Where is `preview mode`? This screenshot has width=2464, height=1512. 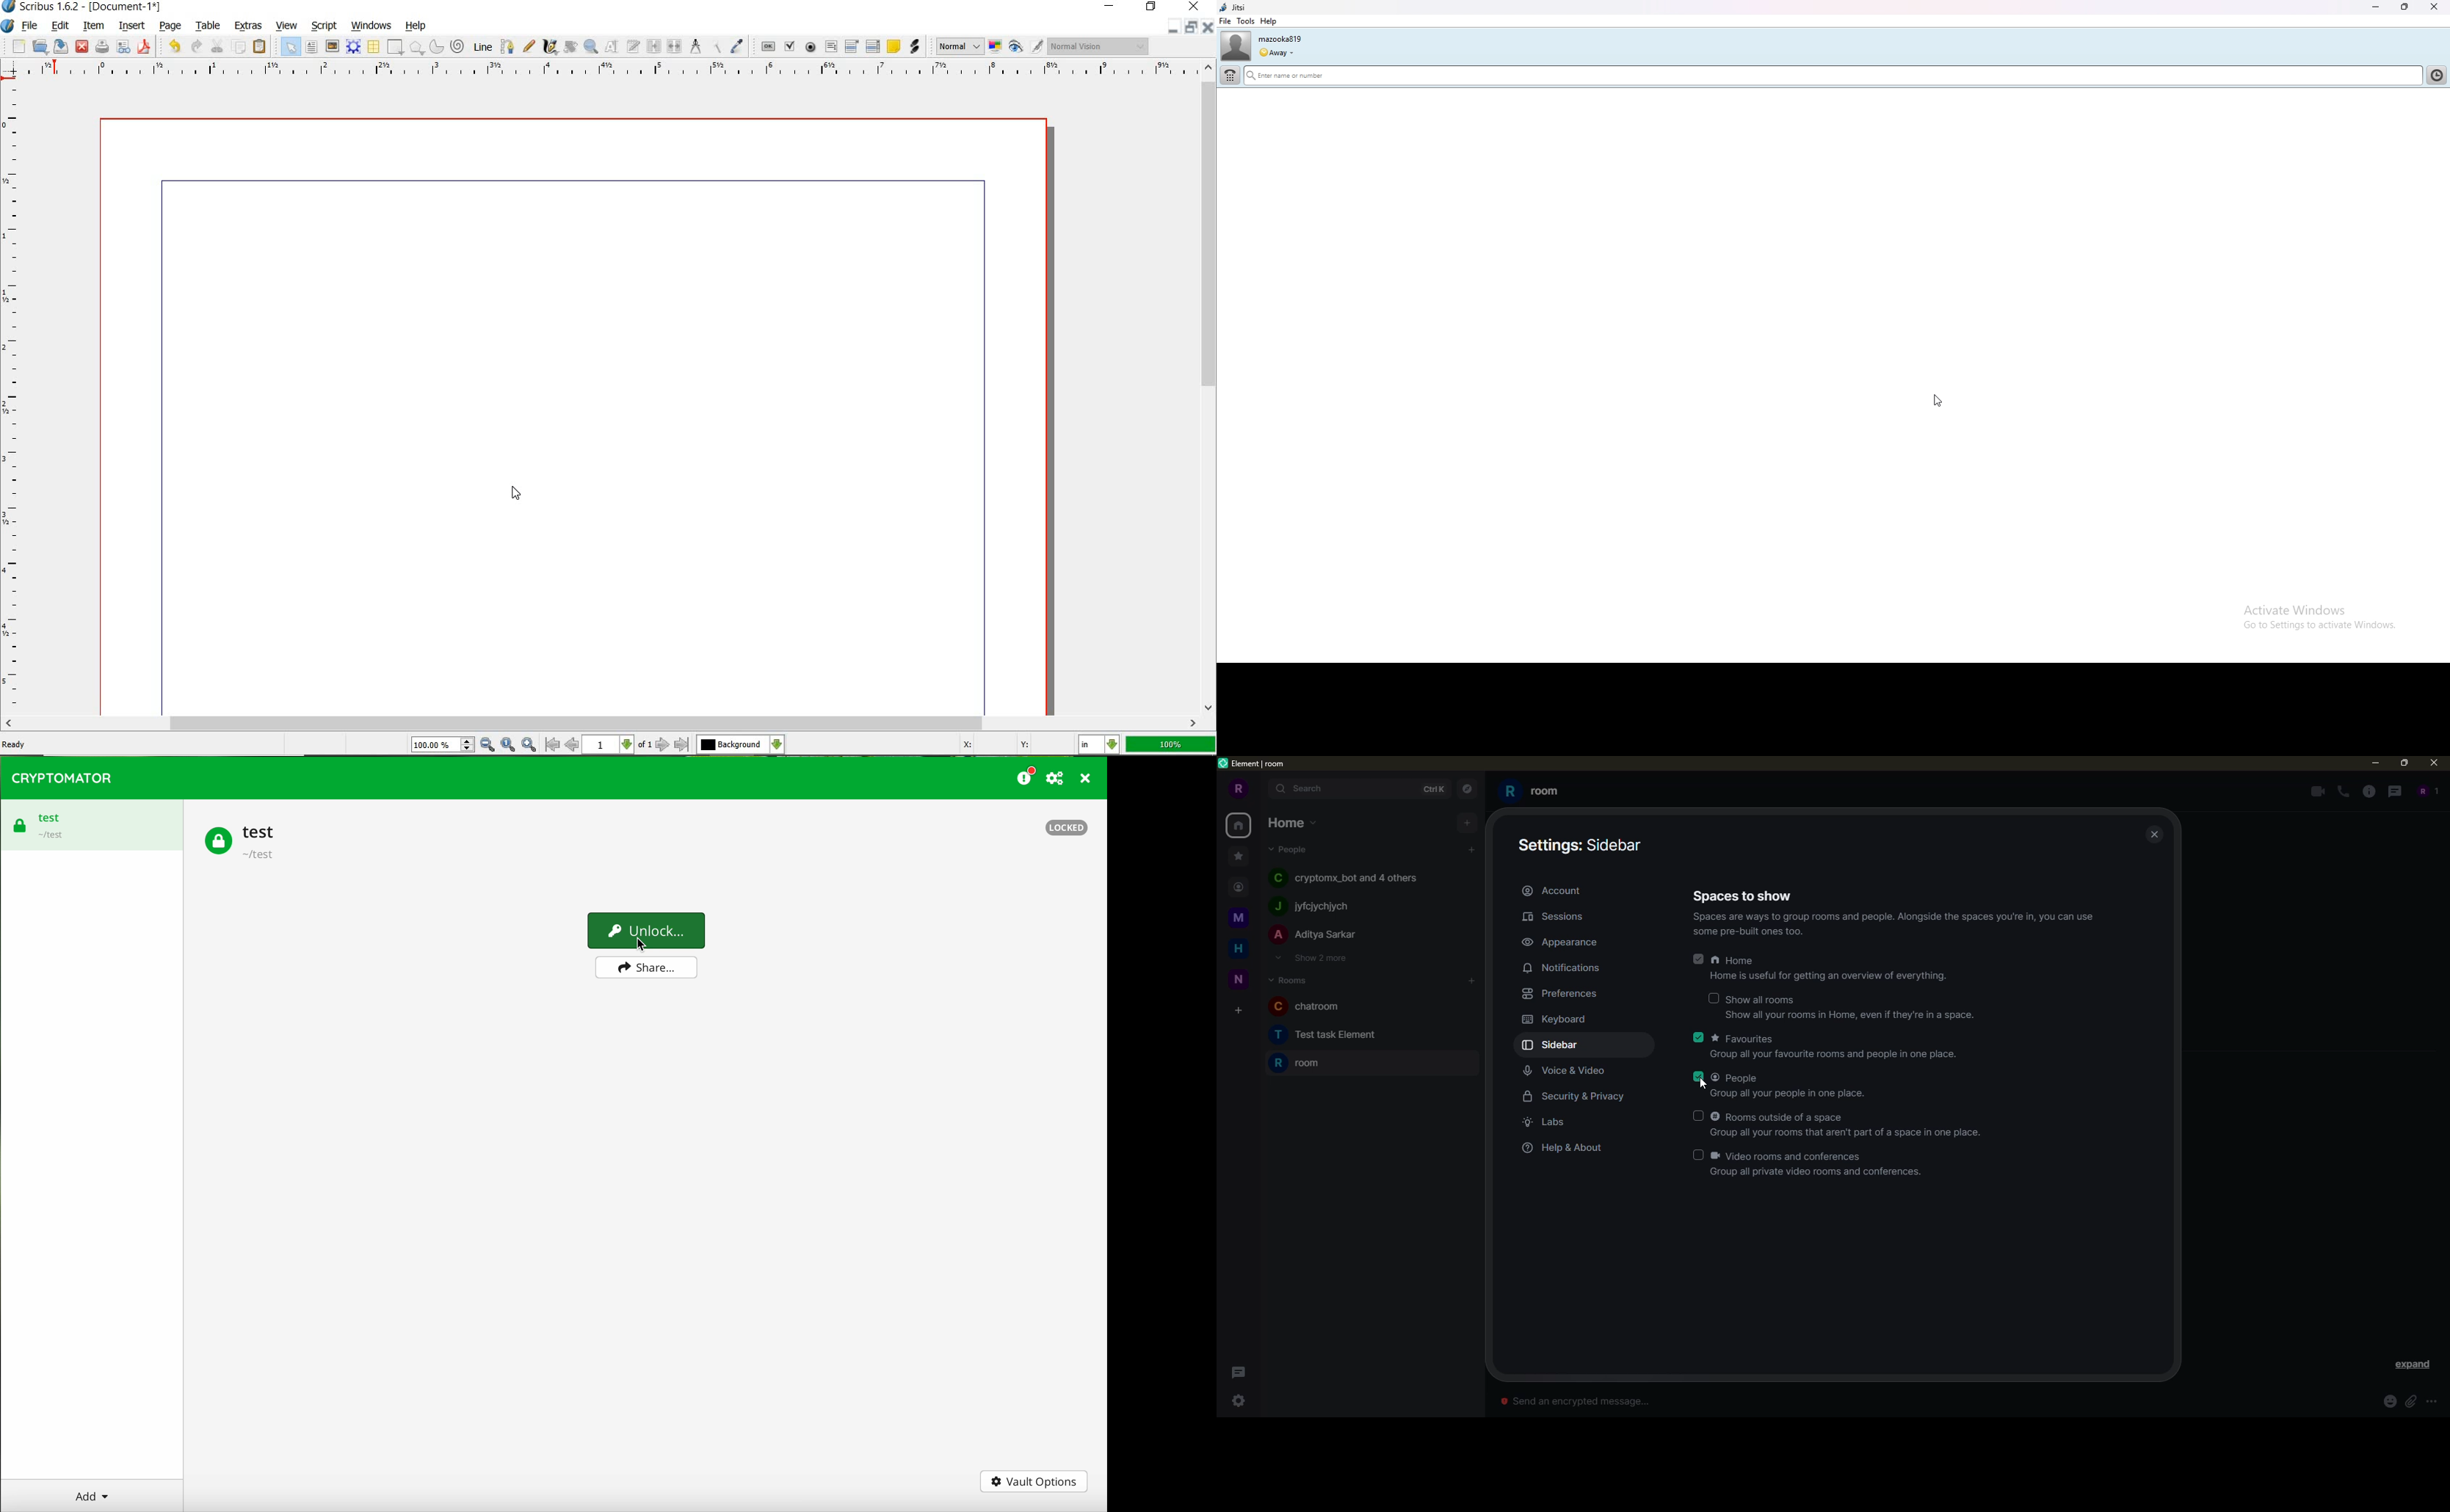 preview mode is located at coordinates (1026, 48).